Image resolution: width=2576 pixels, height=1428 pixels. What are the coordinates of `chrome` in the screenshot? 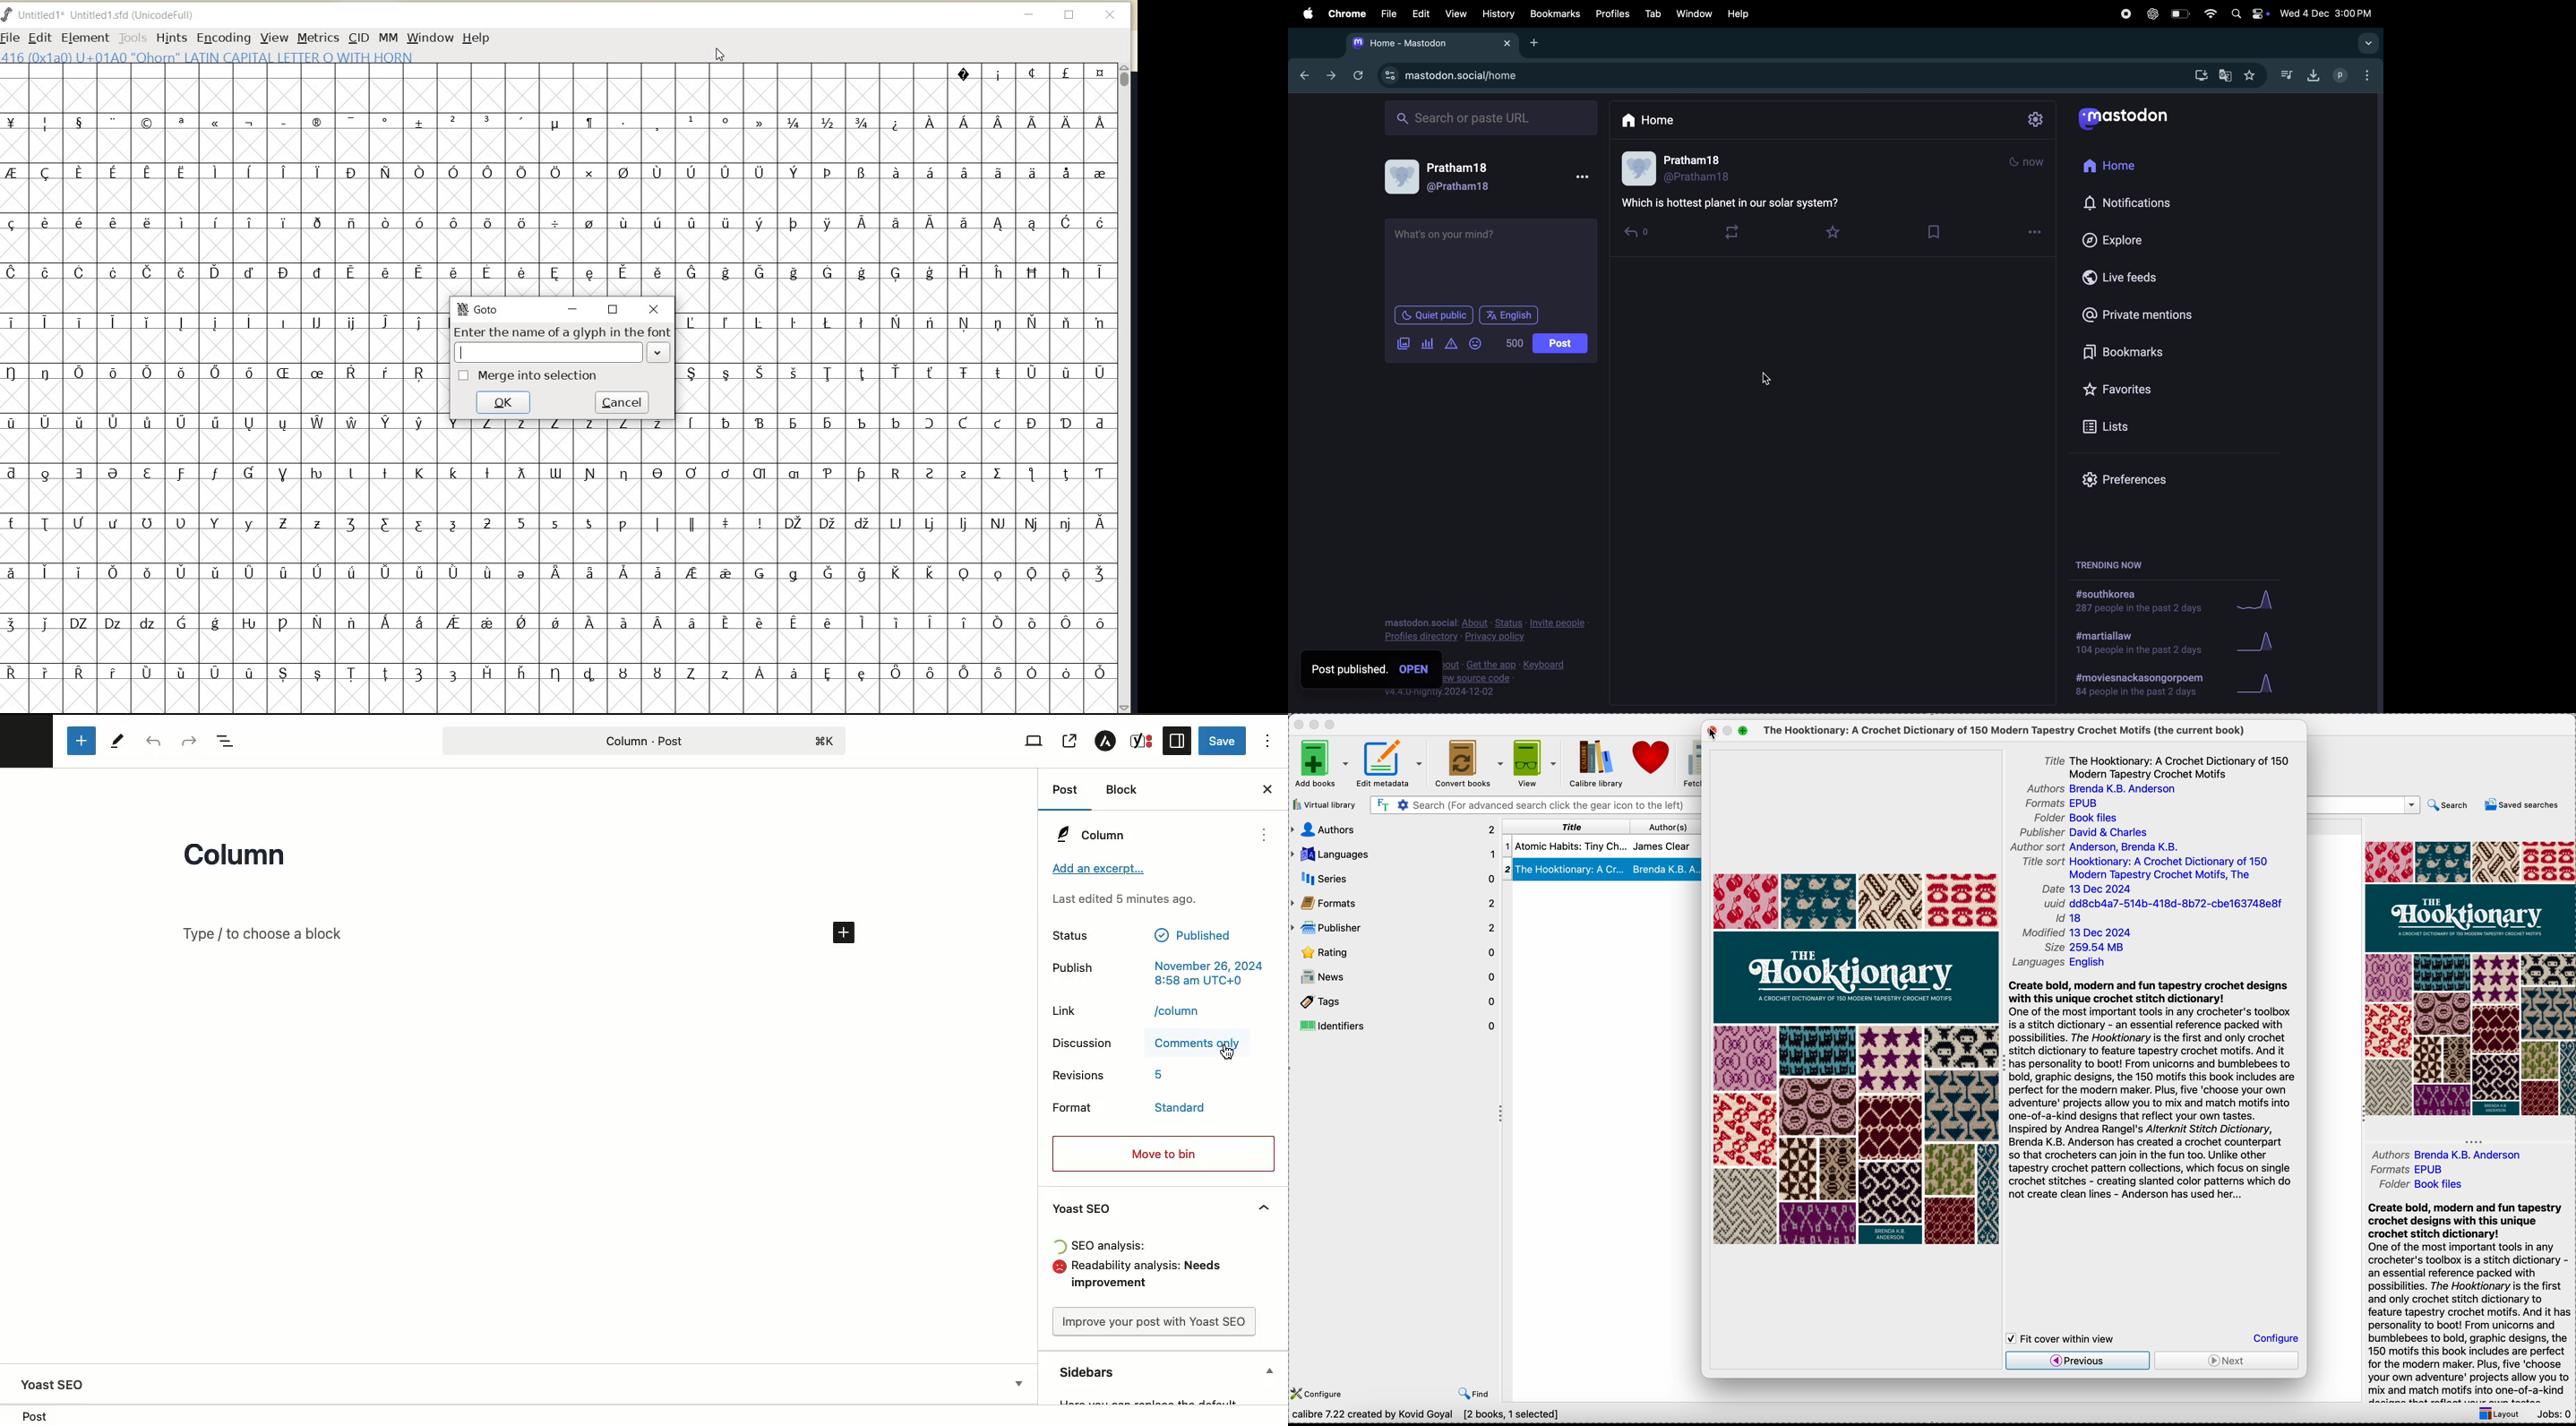 It's located at (1344, 15).